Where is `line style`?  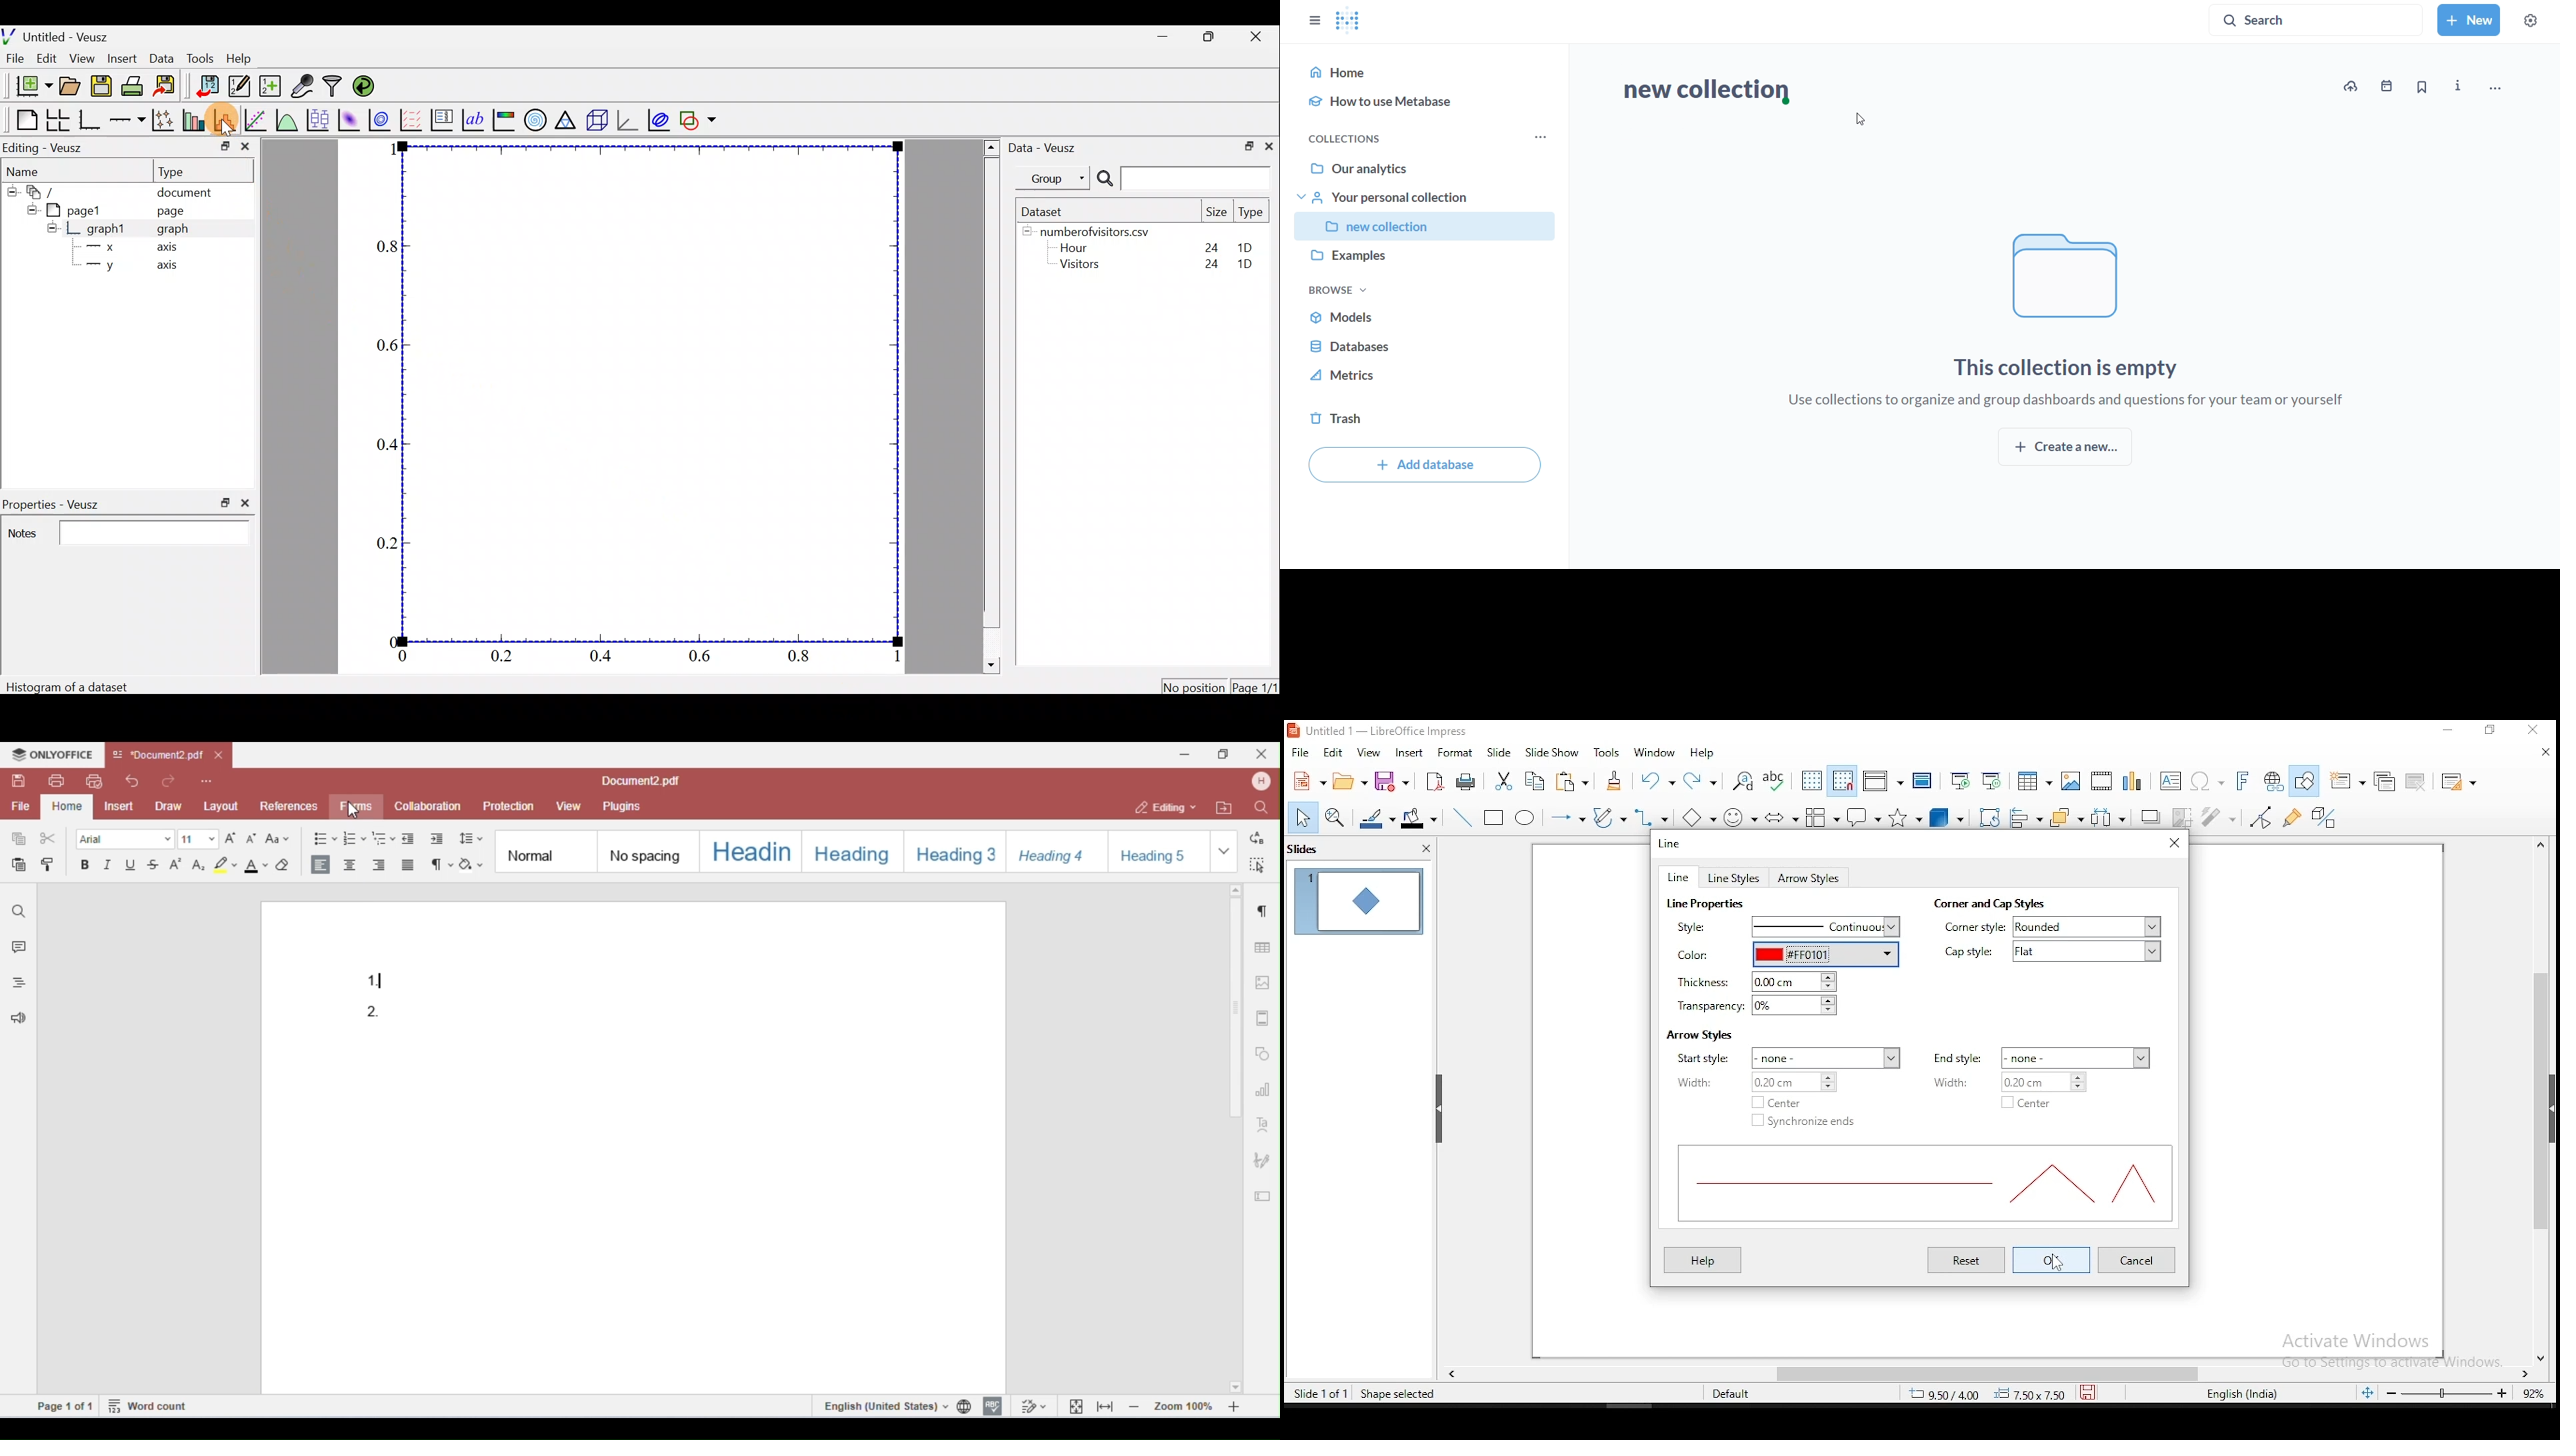 line style is located at coordinates (1698, 928).